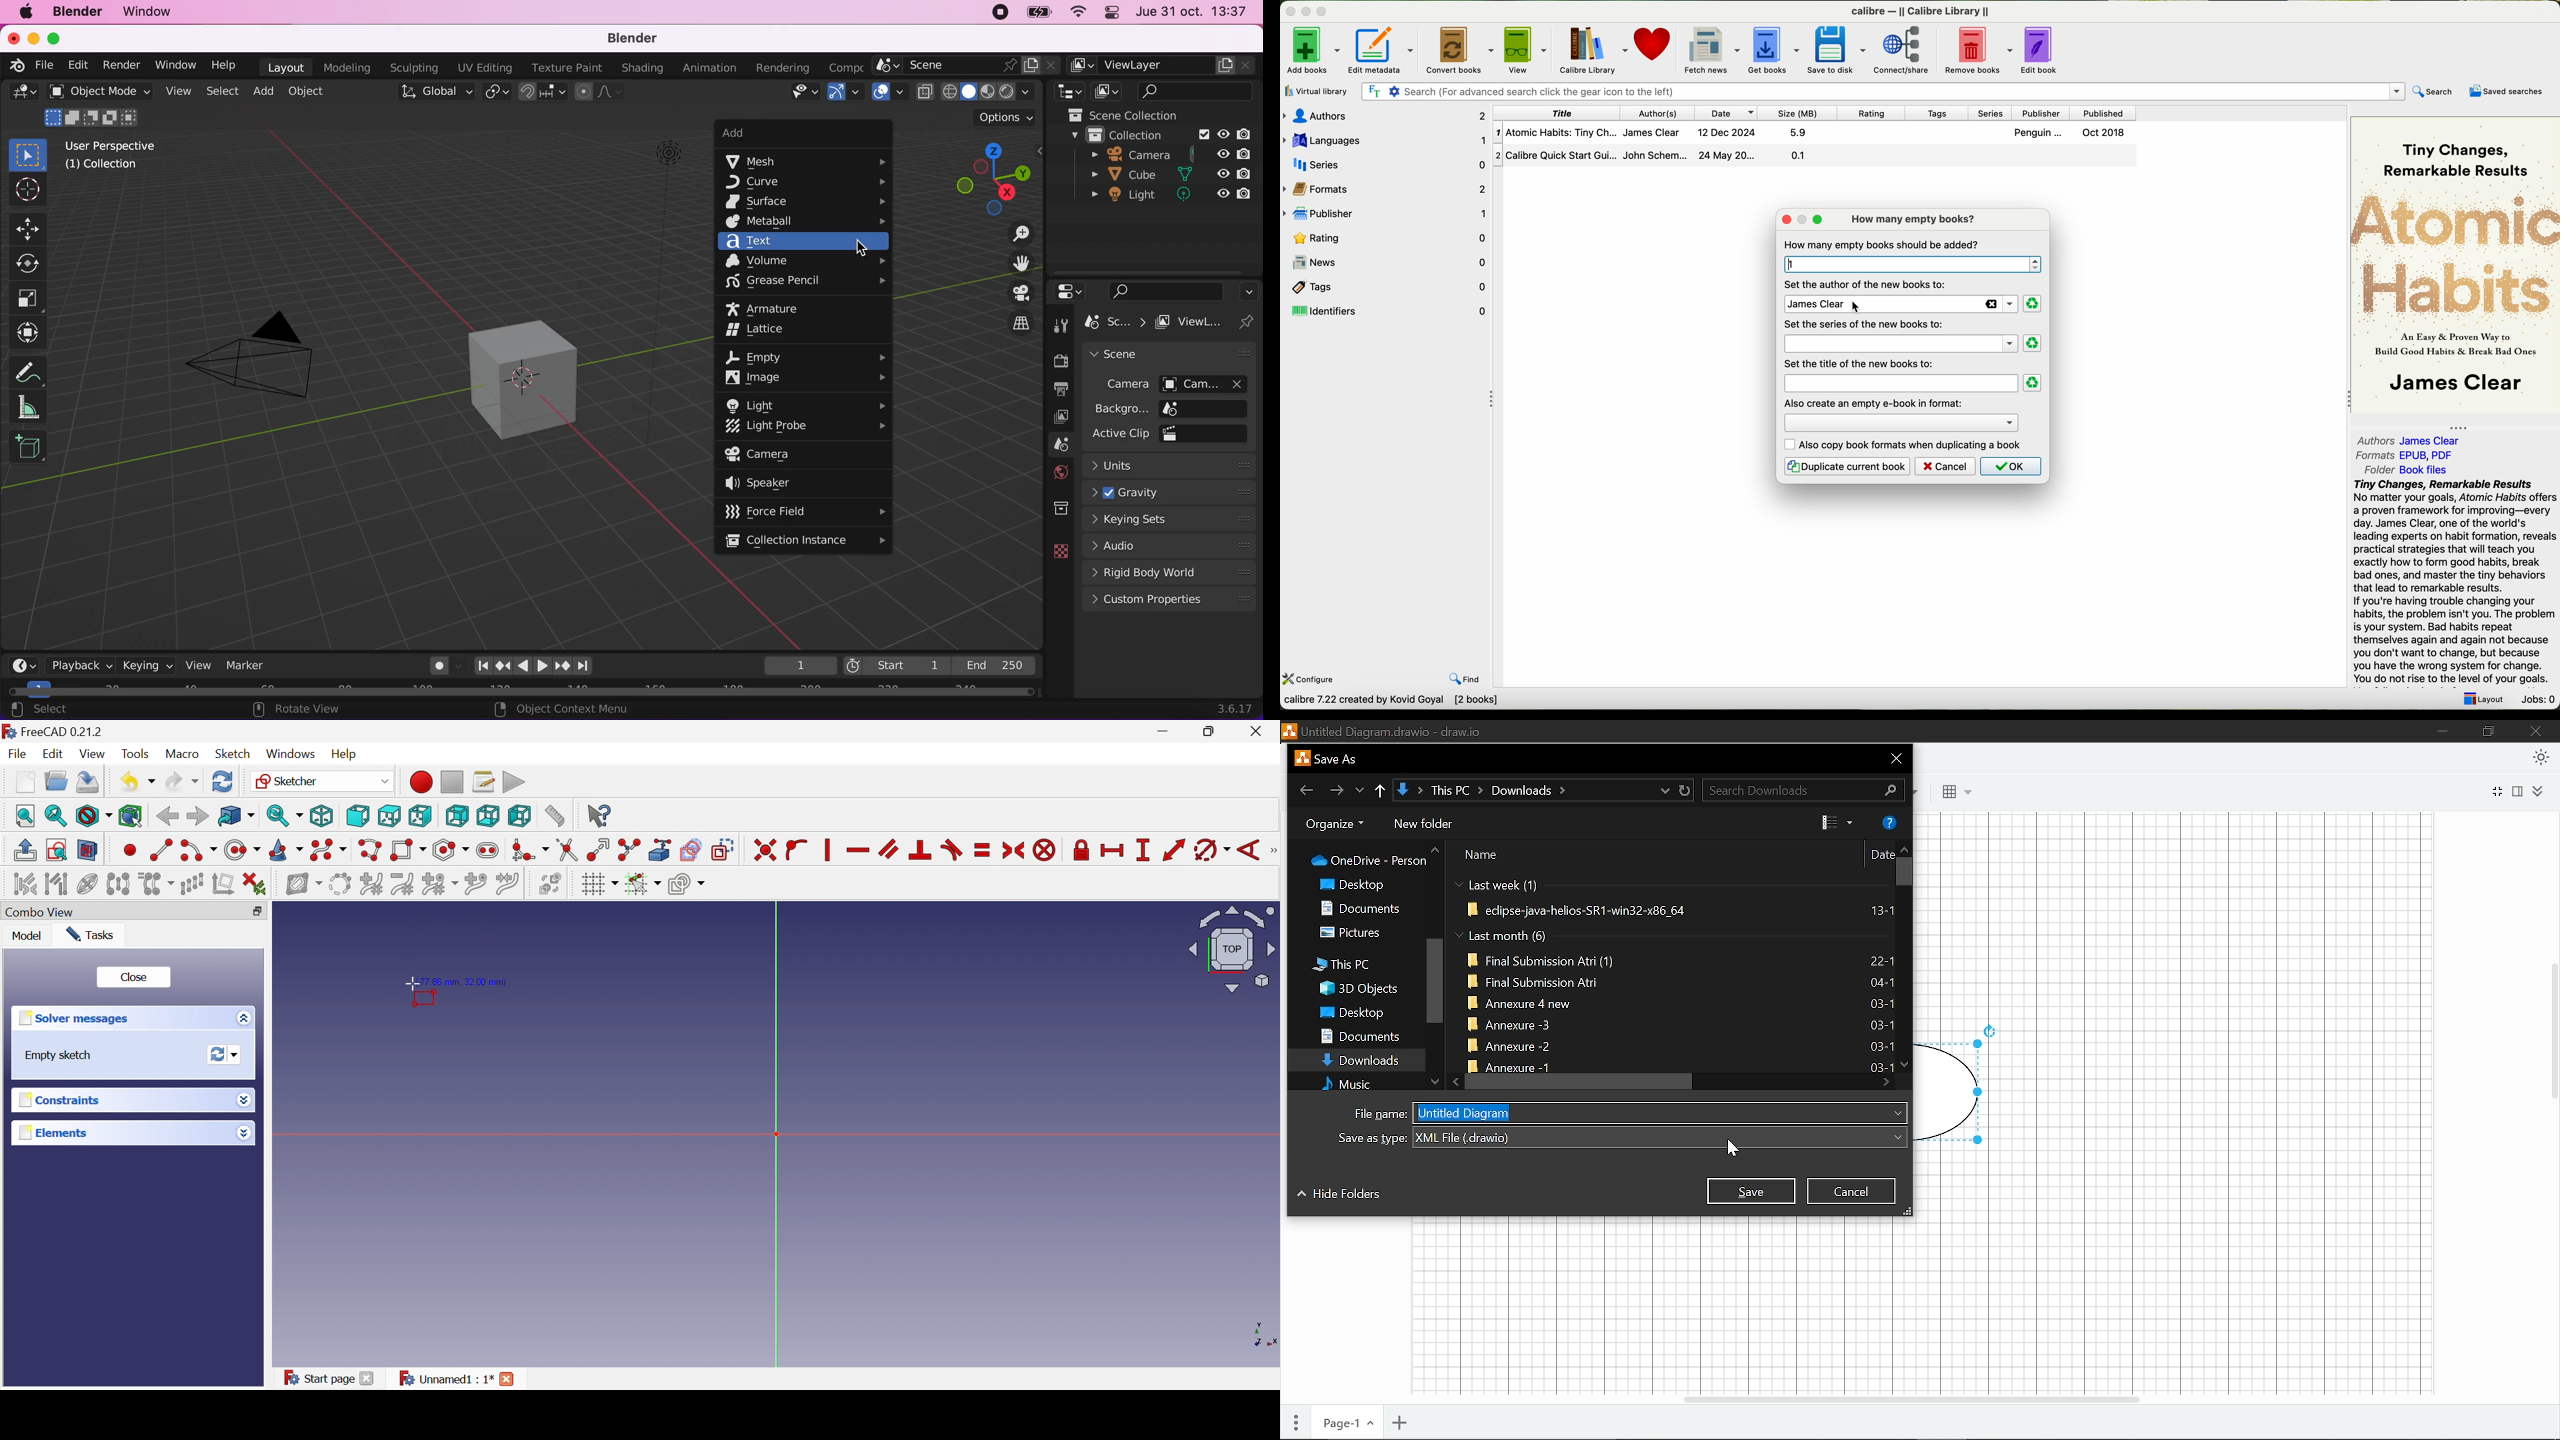 The width and height of the screenshot is (2576, 1456). I want to click on Tasks, so click(91, 935).